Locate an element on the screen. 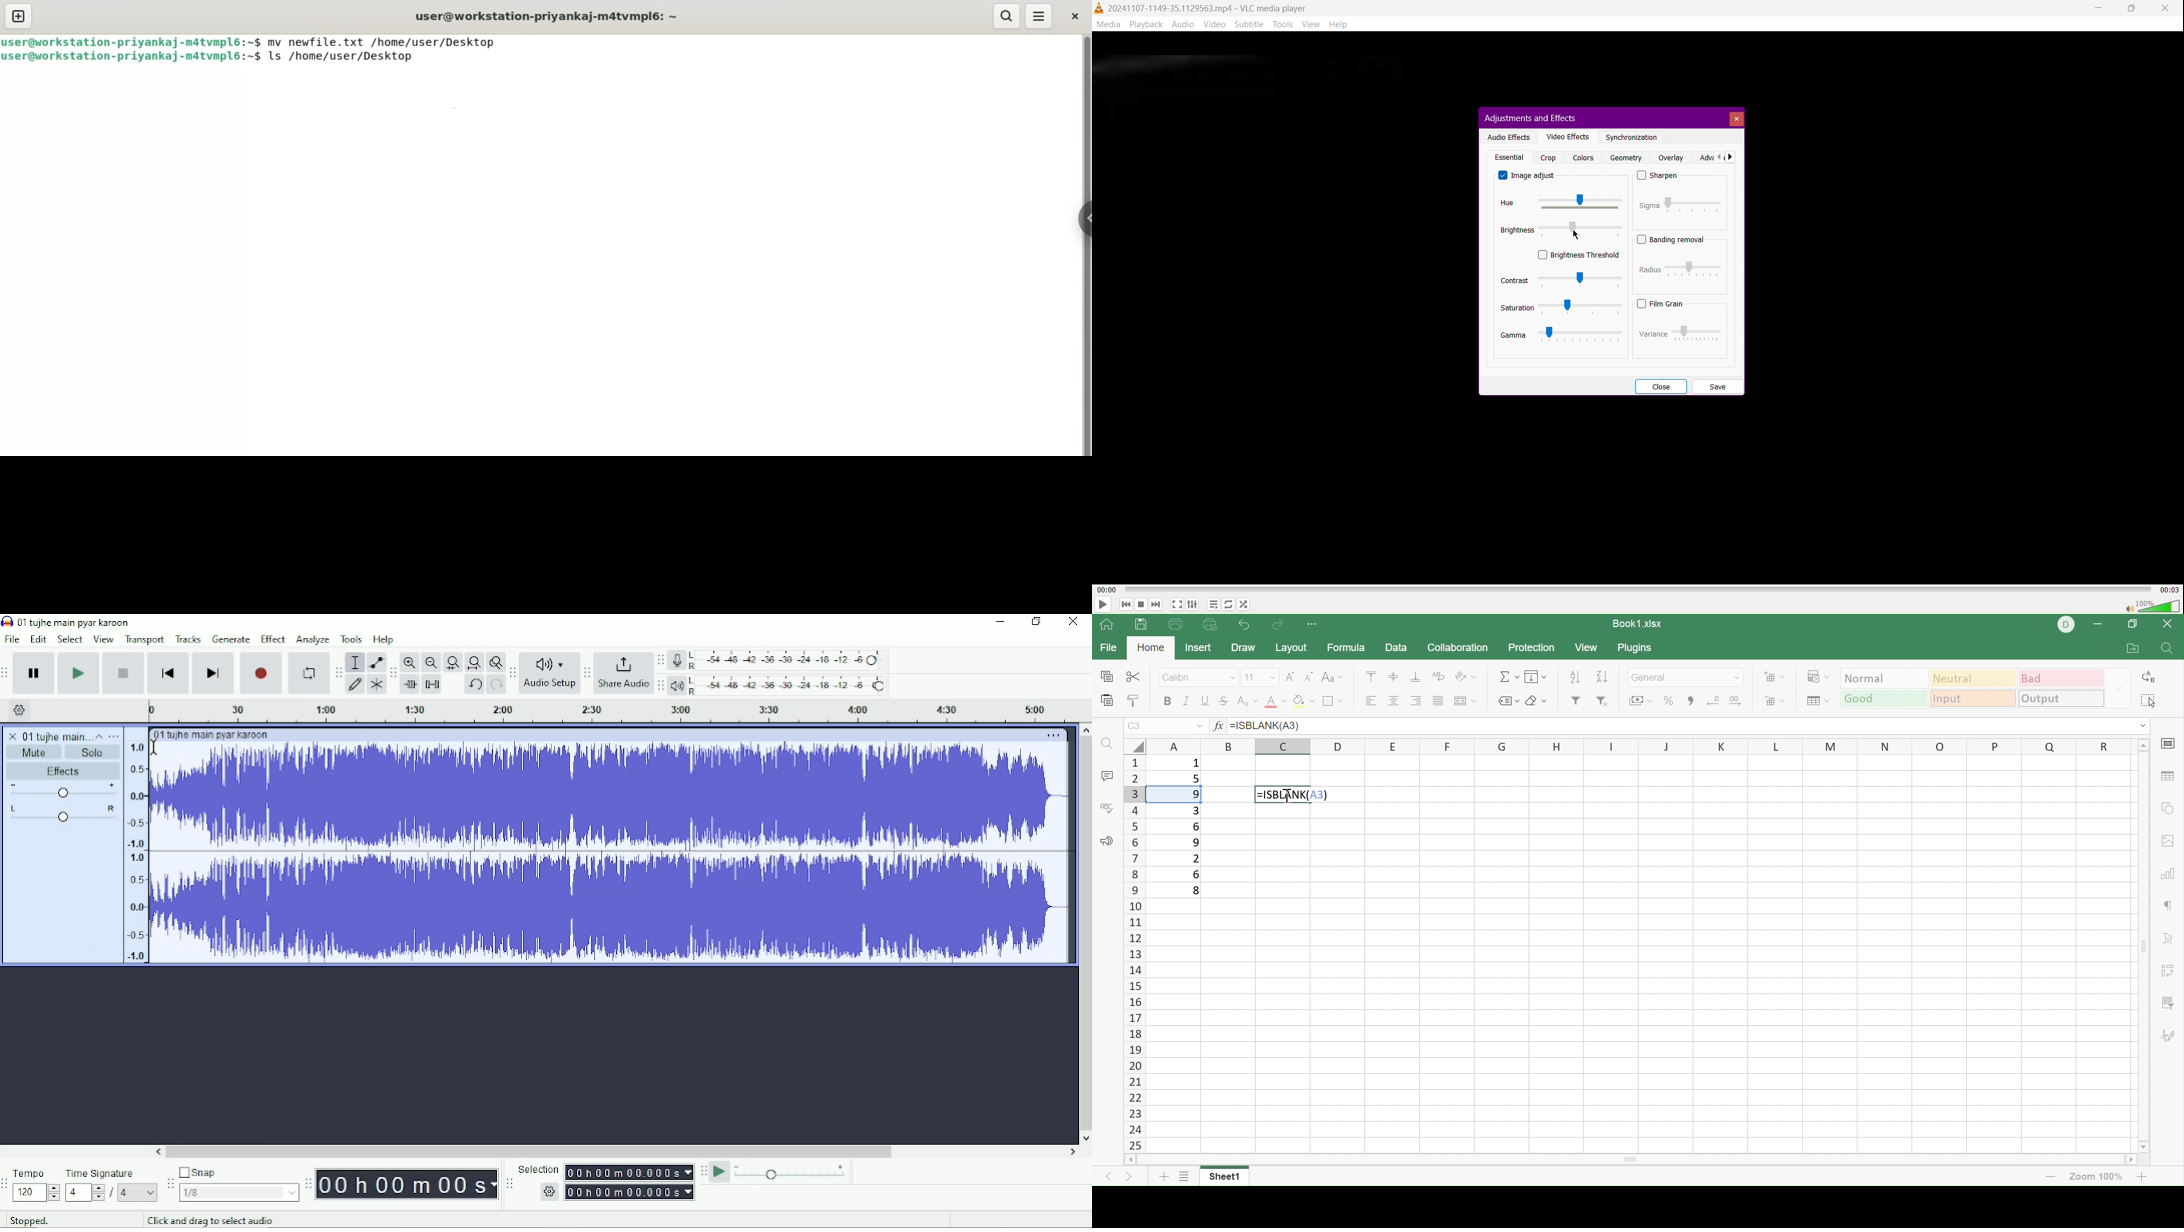  Zoom 100% is located at coordinates (2099, 1177).